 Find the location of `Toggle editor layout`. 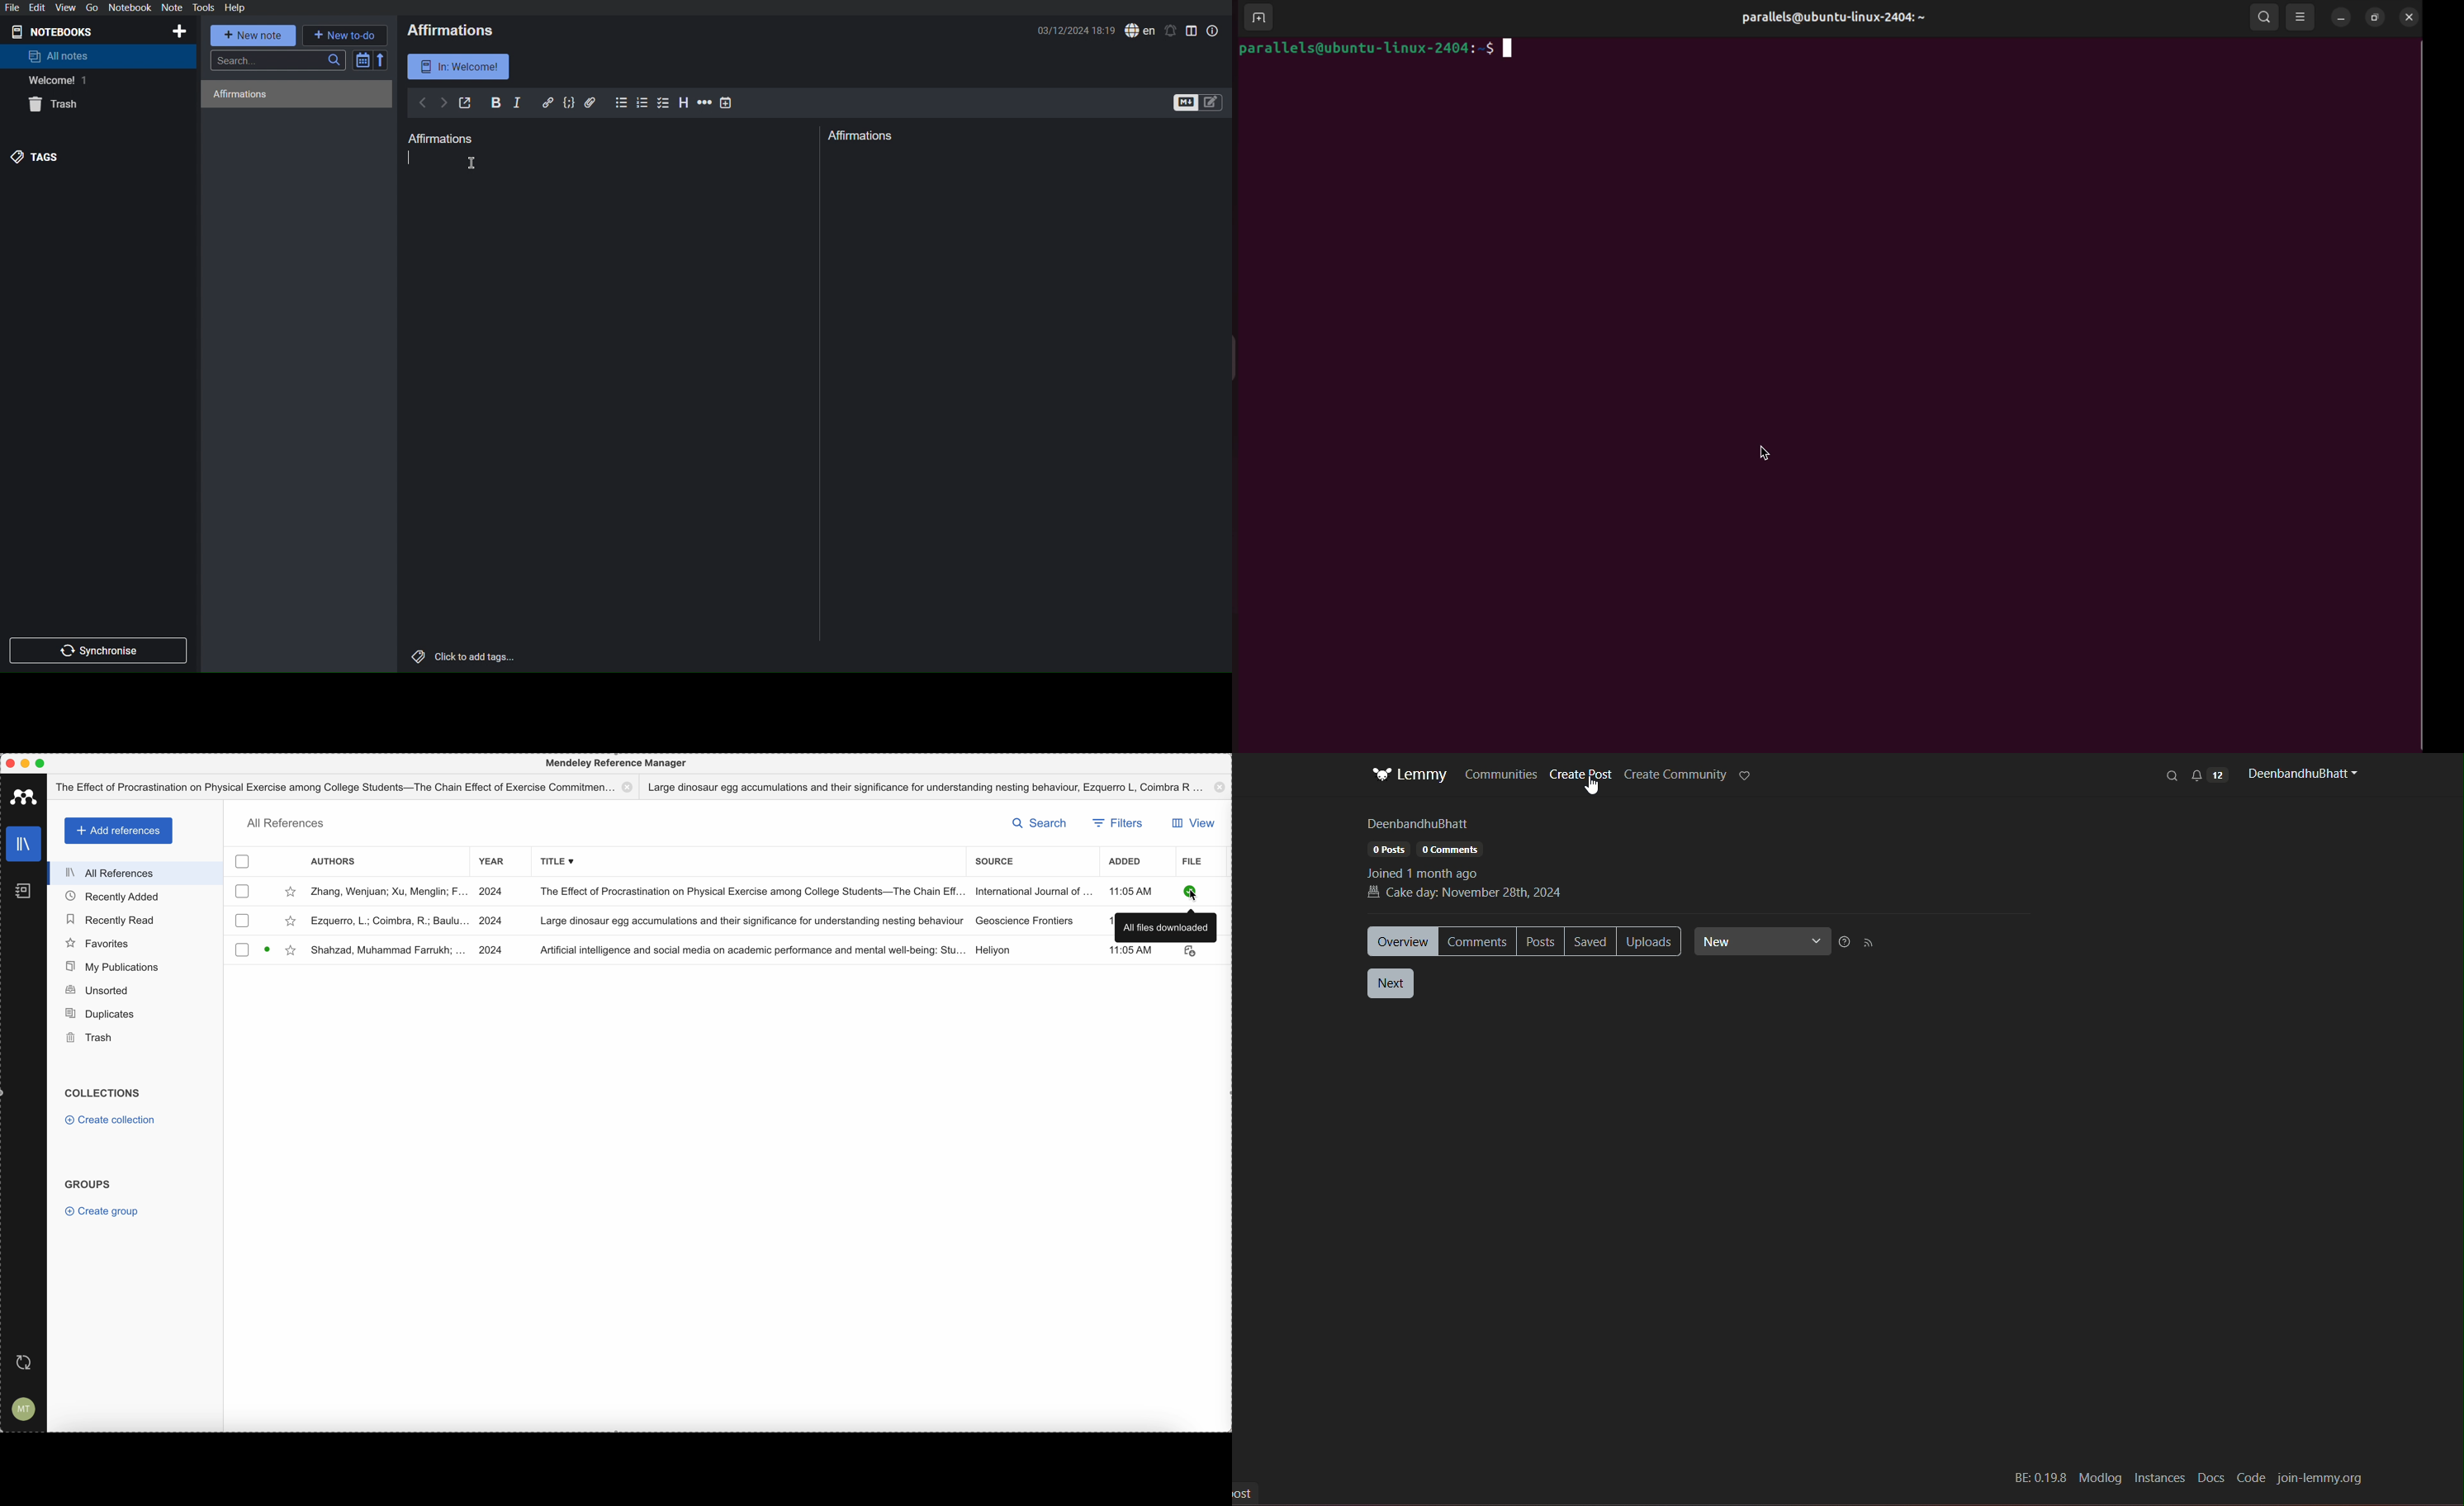

Toggle editor layout is located at coordinates (1192, 30).